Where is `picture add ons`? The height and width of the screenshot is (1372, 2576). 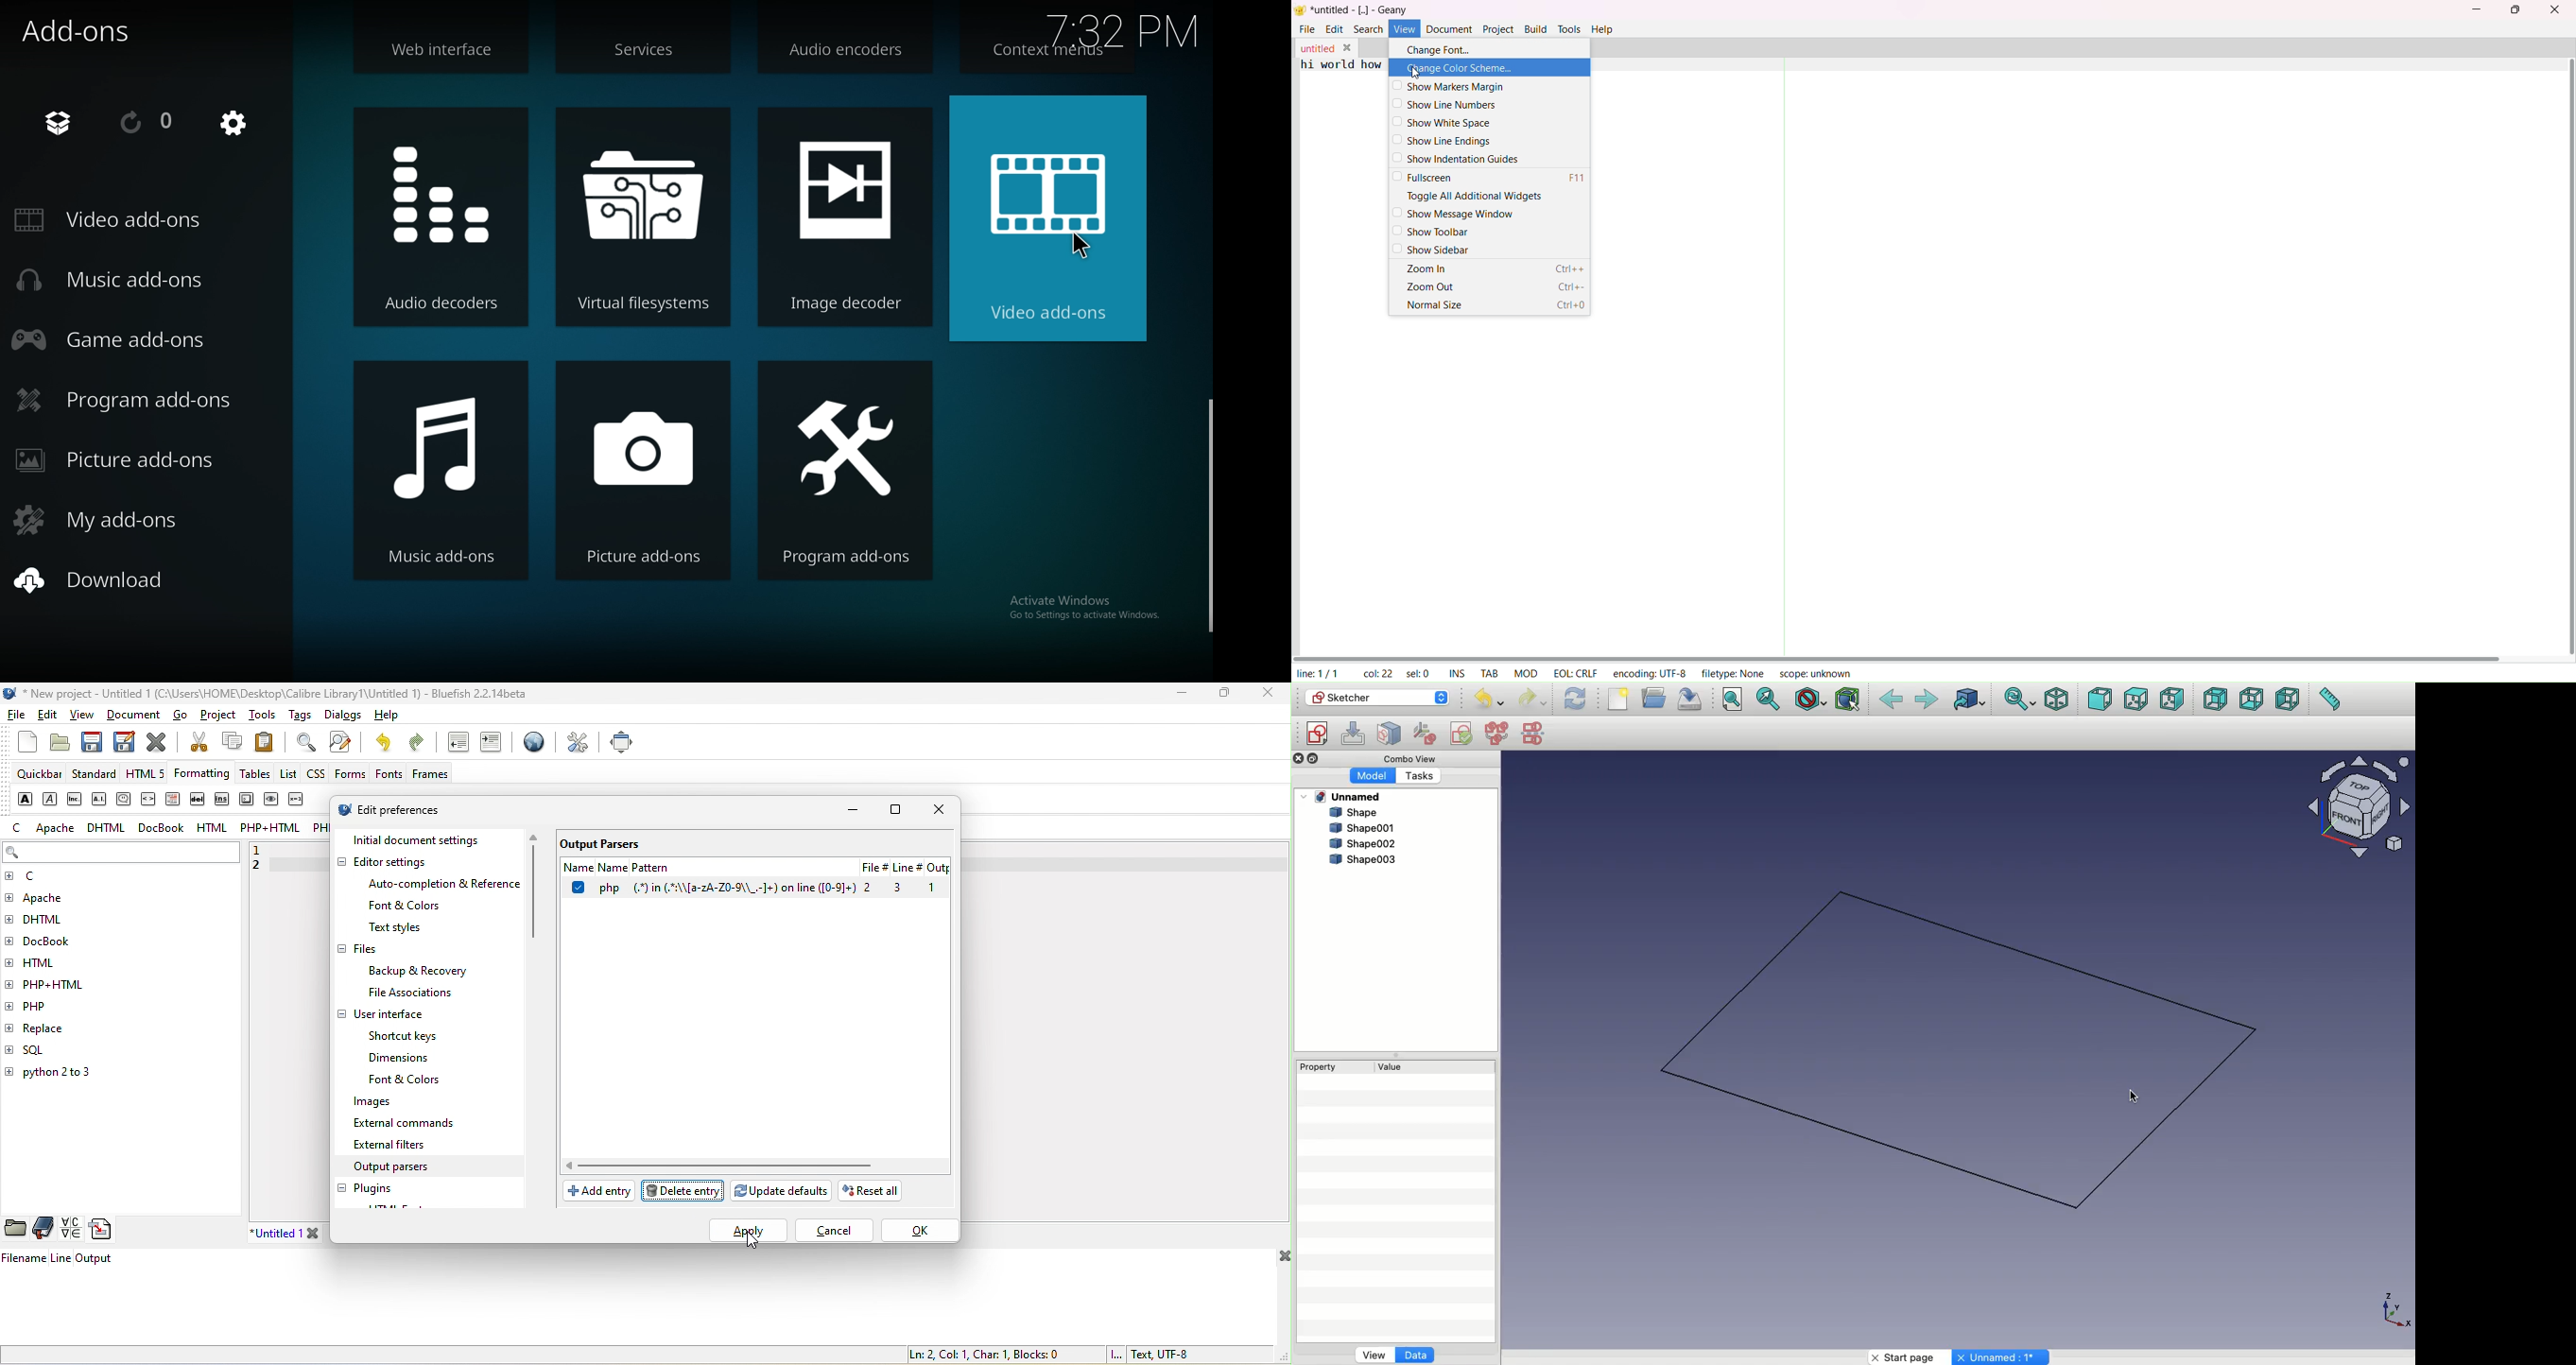
picture add ons is located at coordinates (645, 472).